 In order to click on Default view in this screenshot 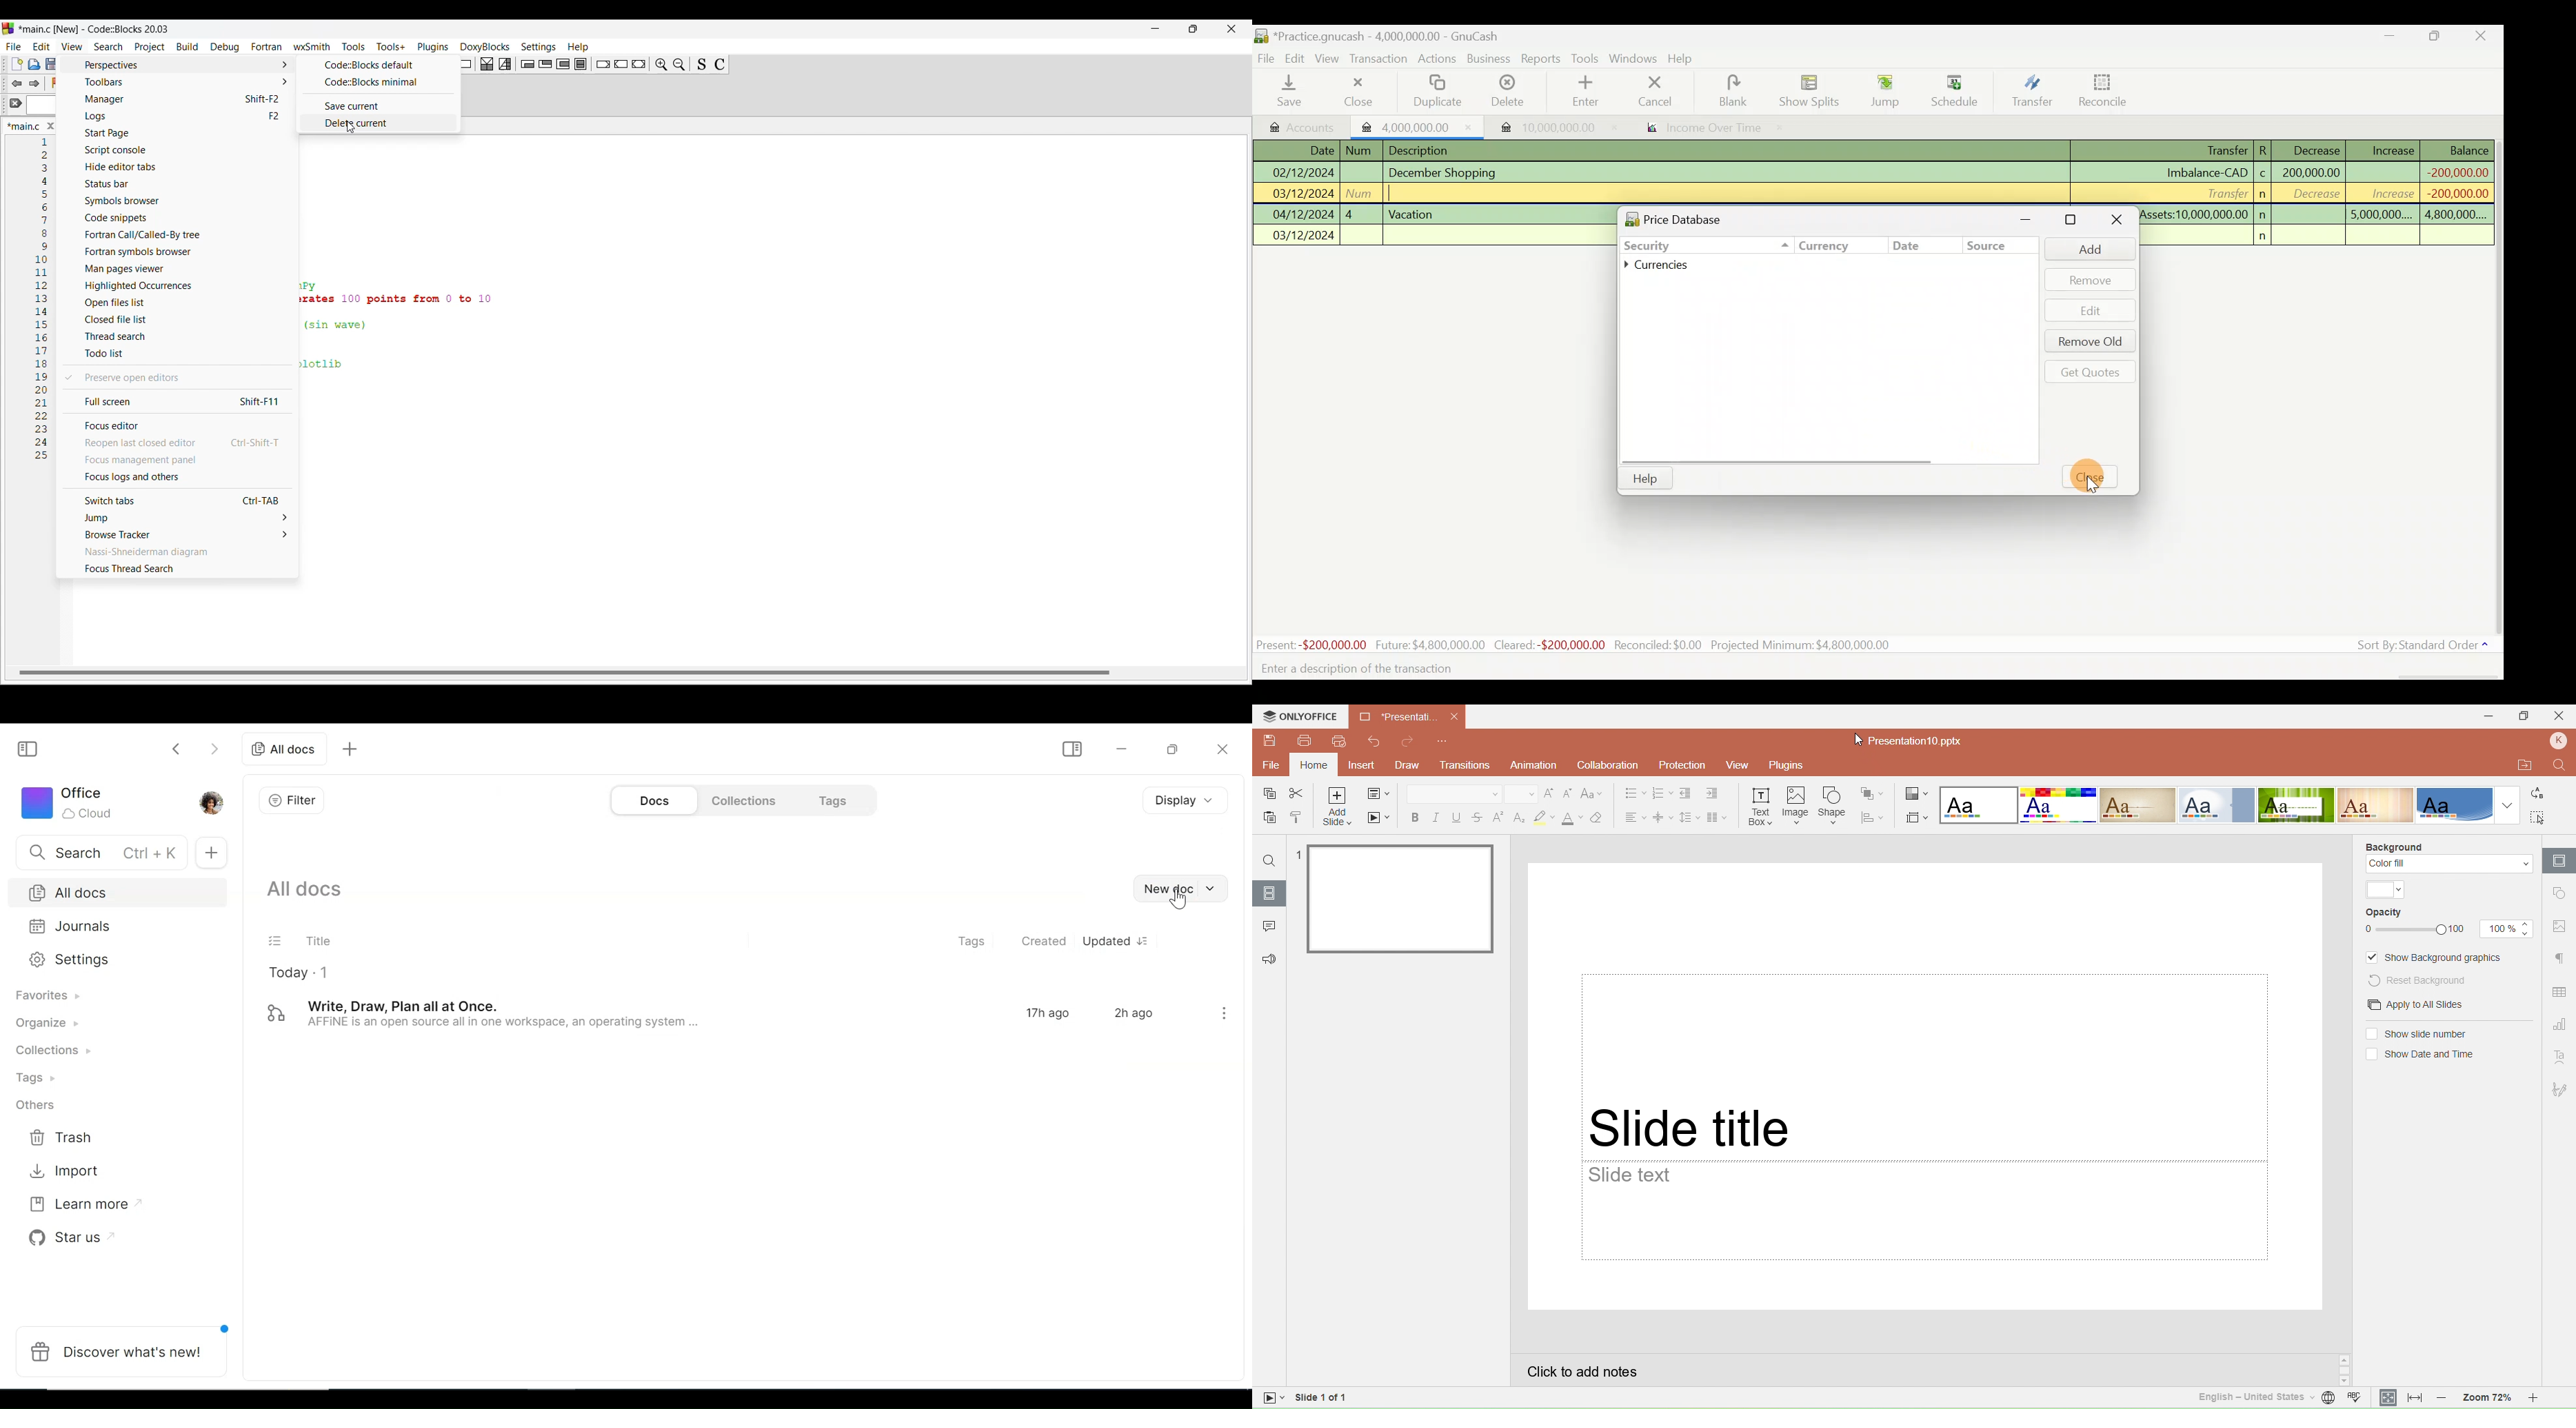, I will do `click(377, 65)`.